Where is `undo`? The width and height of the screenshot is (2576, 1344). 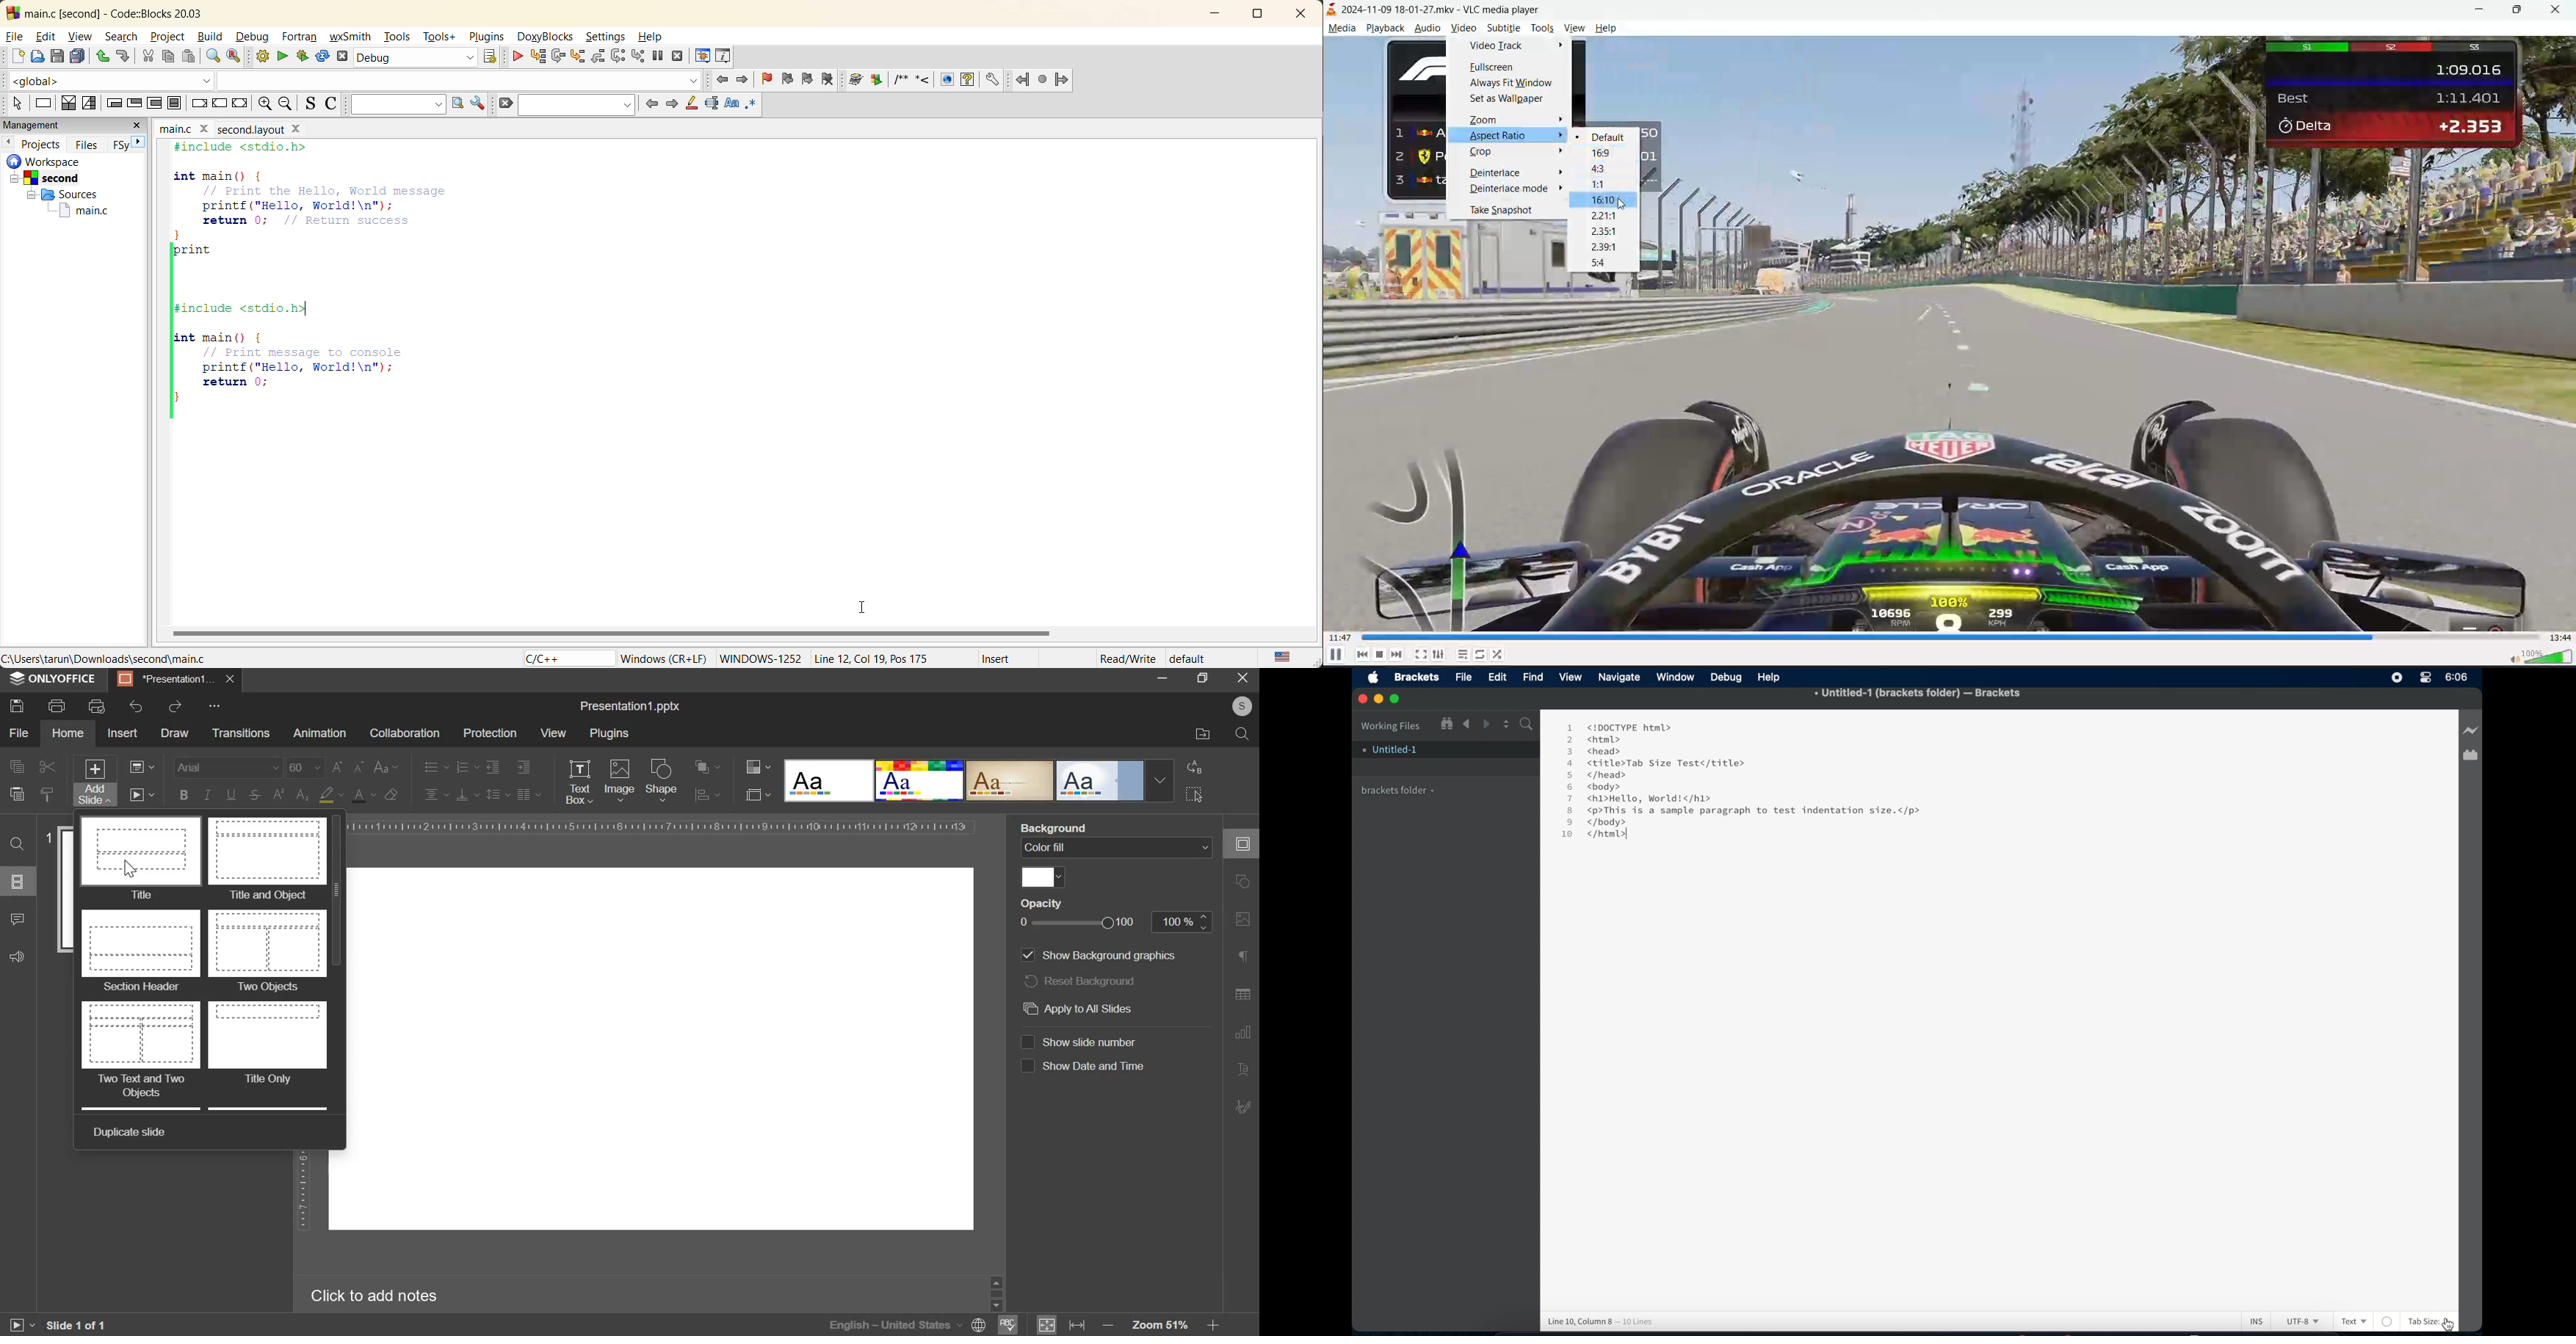 undo is located at coordinates (137, 706).